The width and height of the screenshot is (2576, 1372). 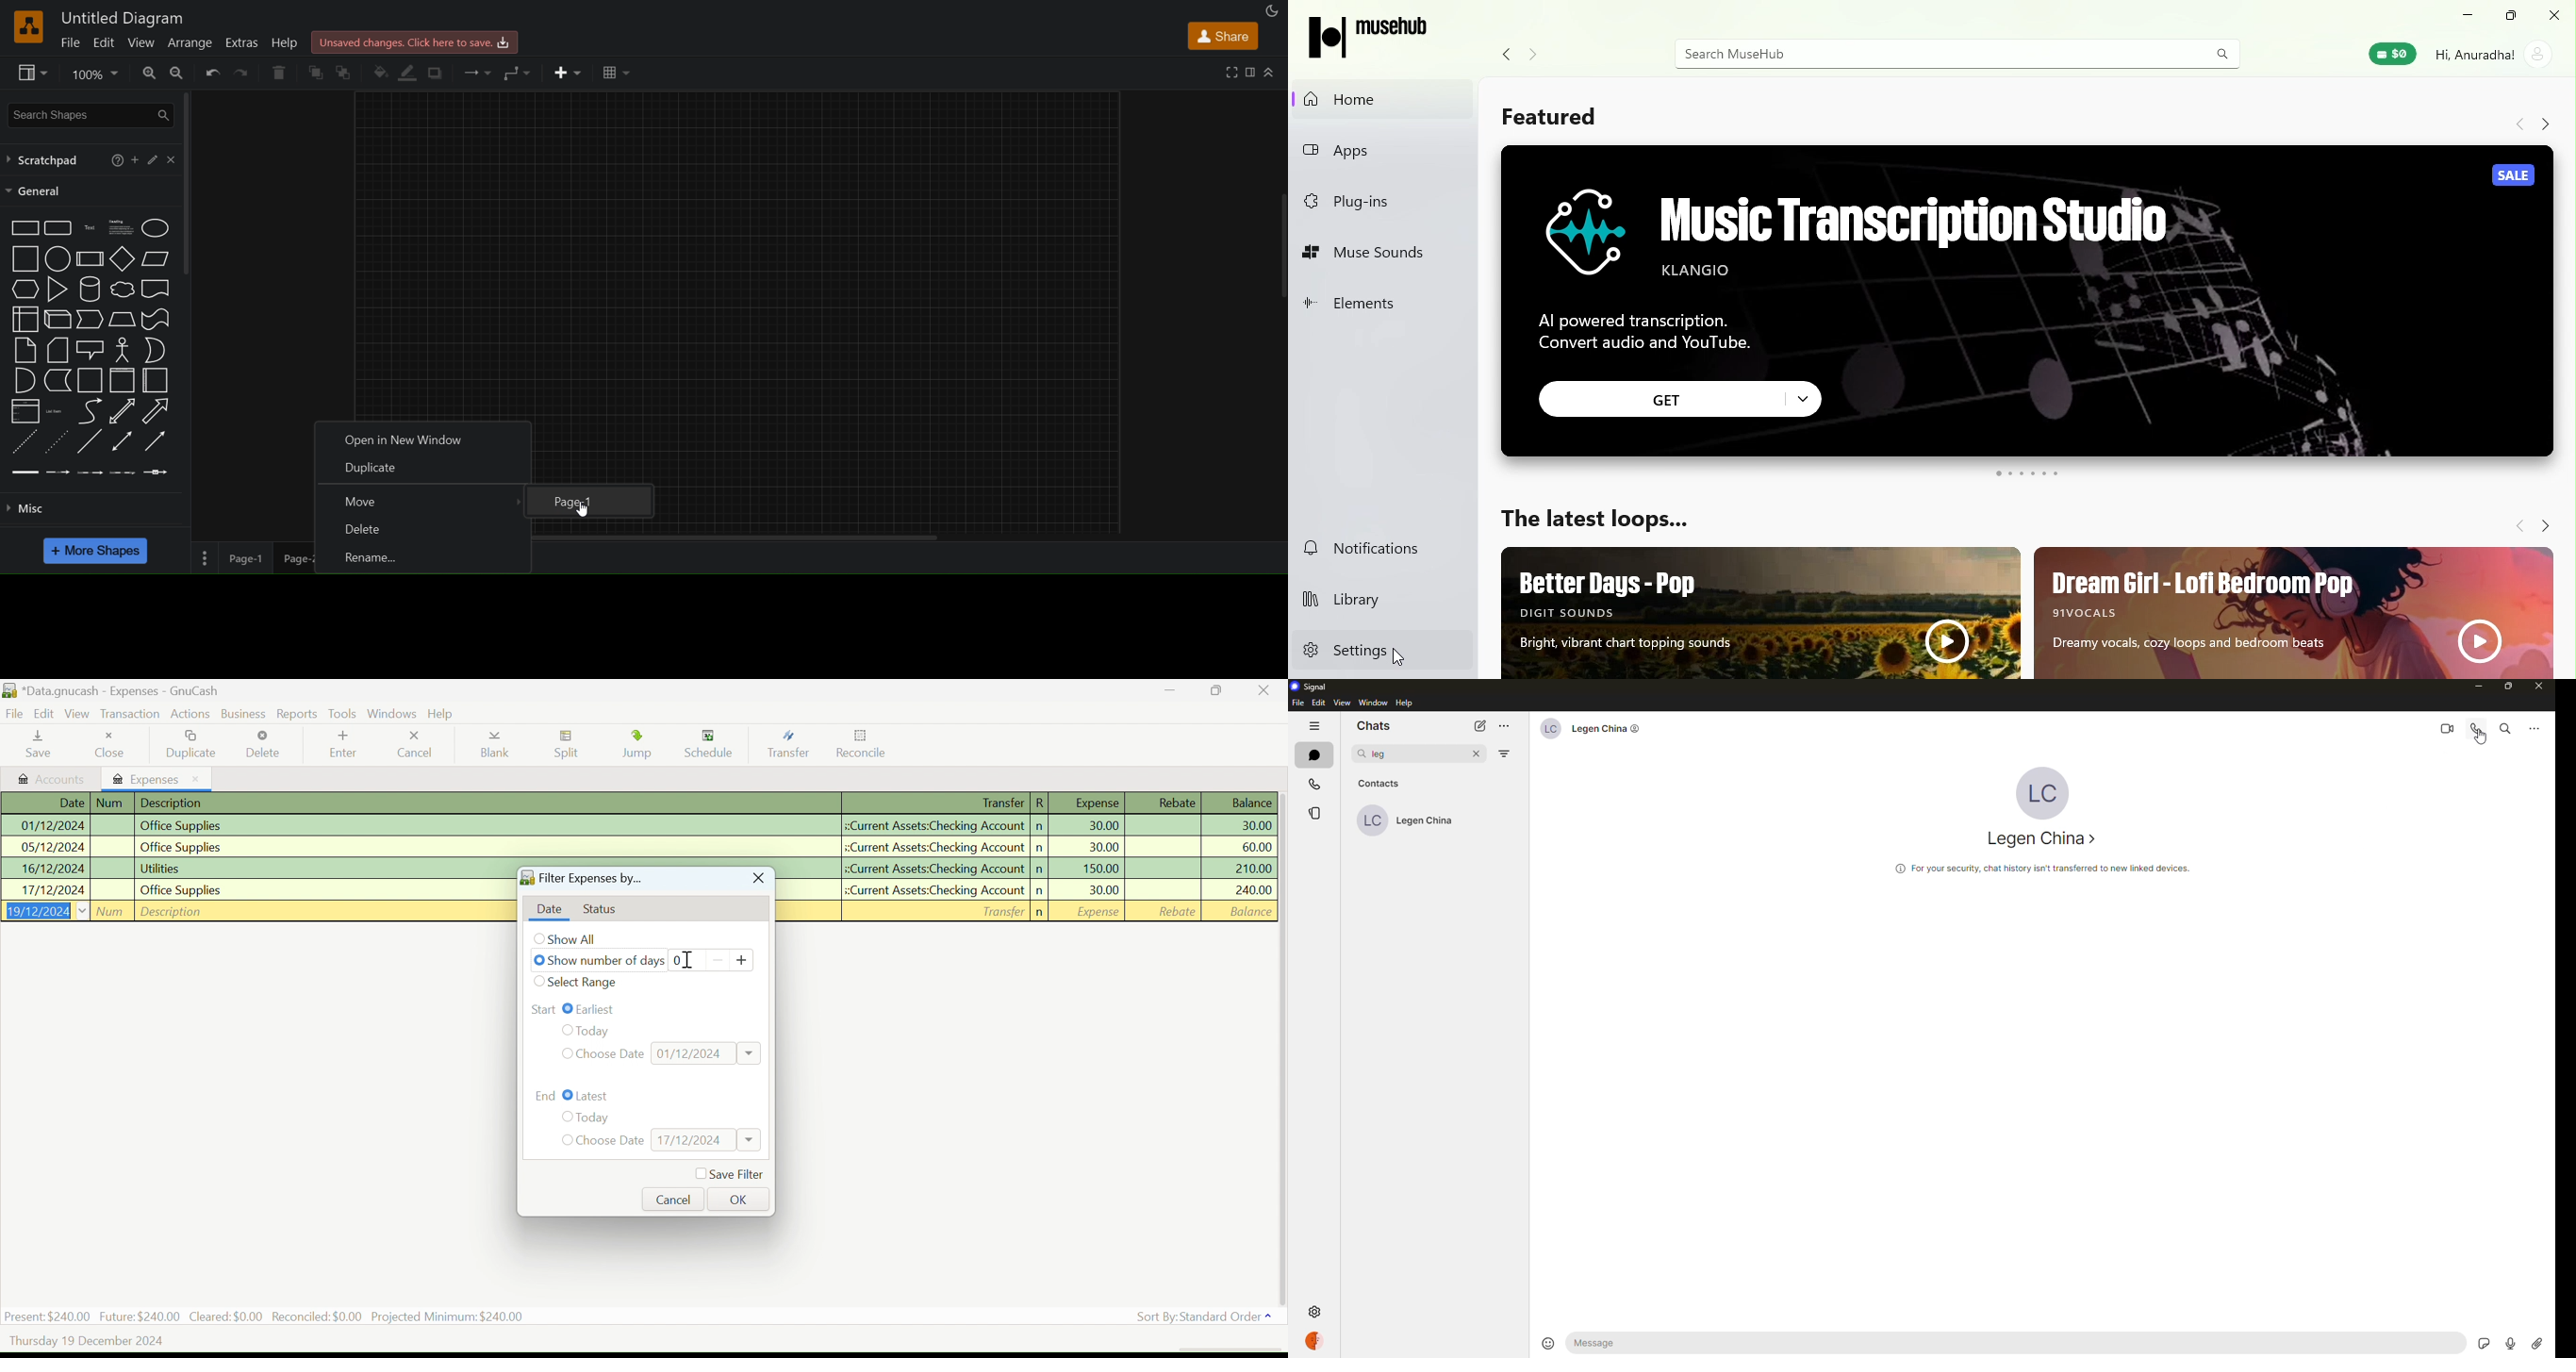 I want to click on cylinder, so click(x=88, y=290).